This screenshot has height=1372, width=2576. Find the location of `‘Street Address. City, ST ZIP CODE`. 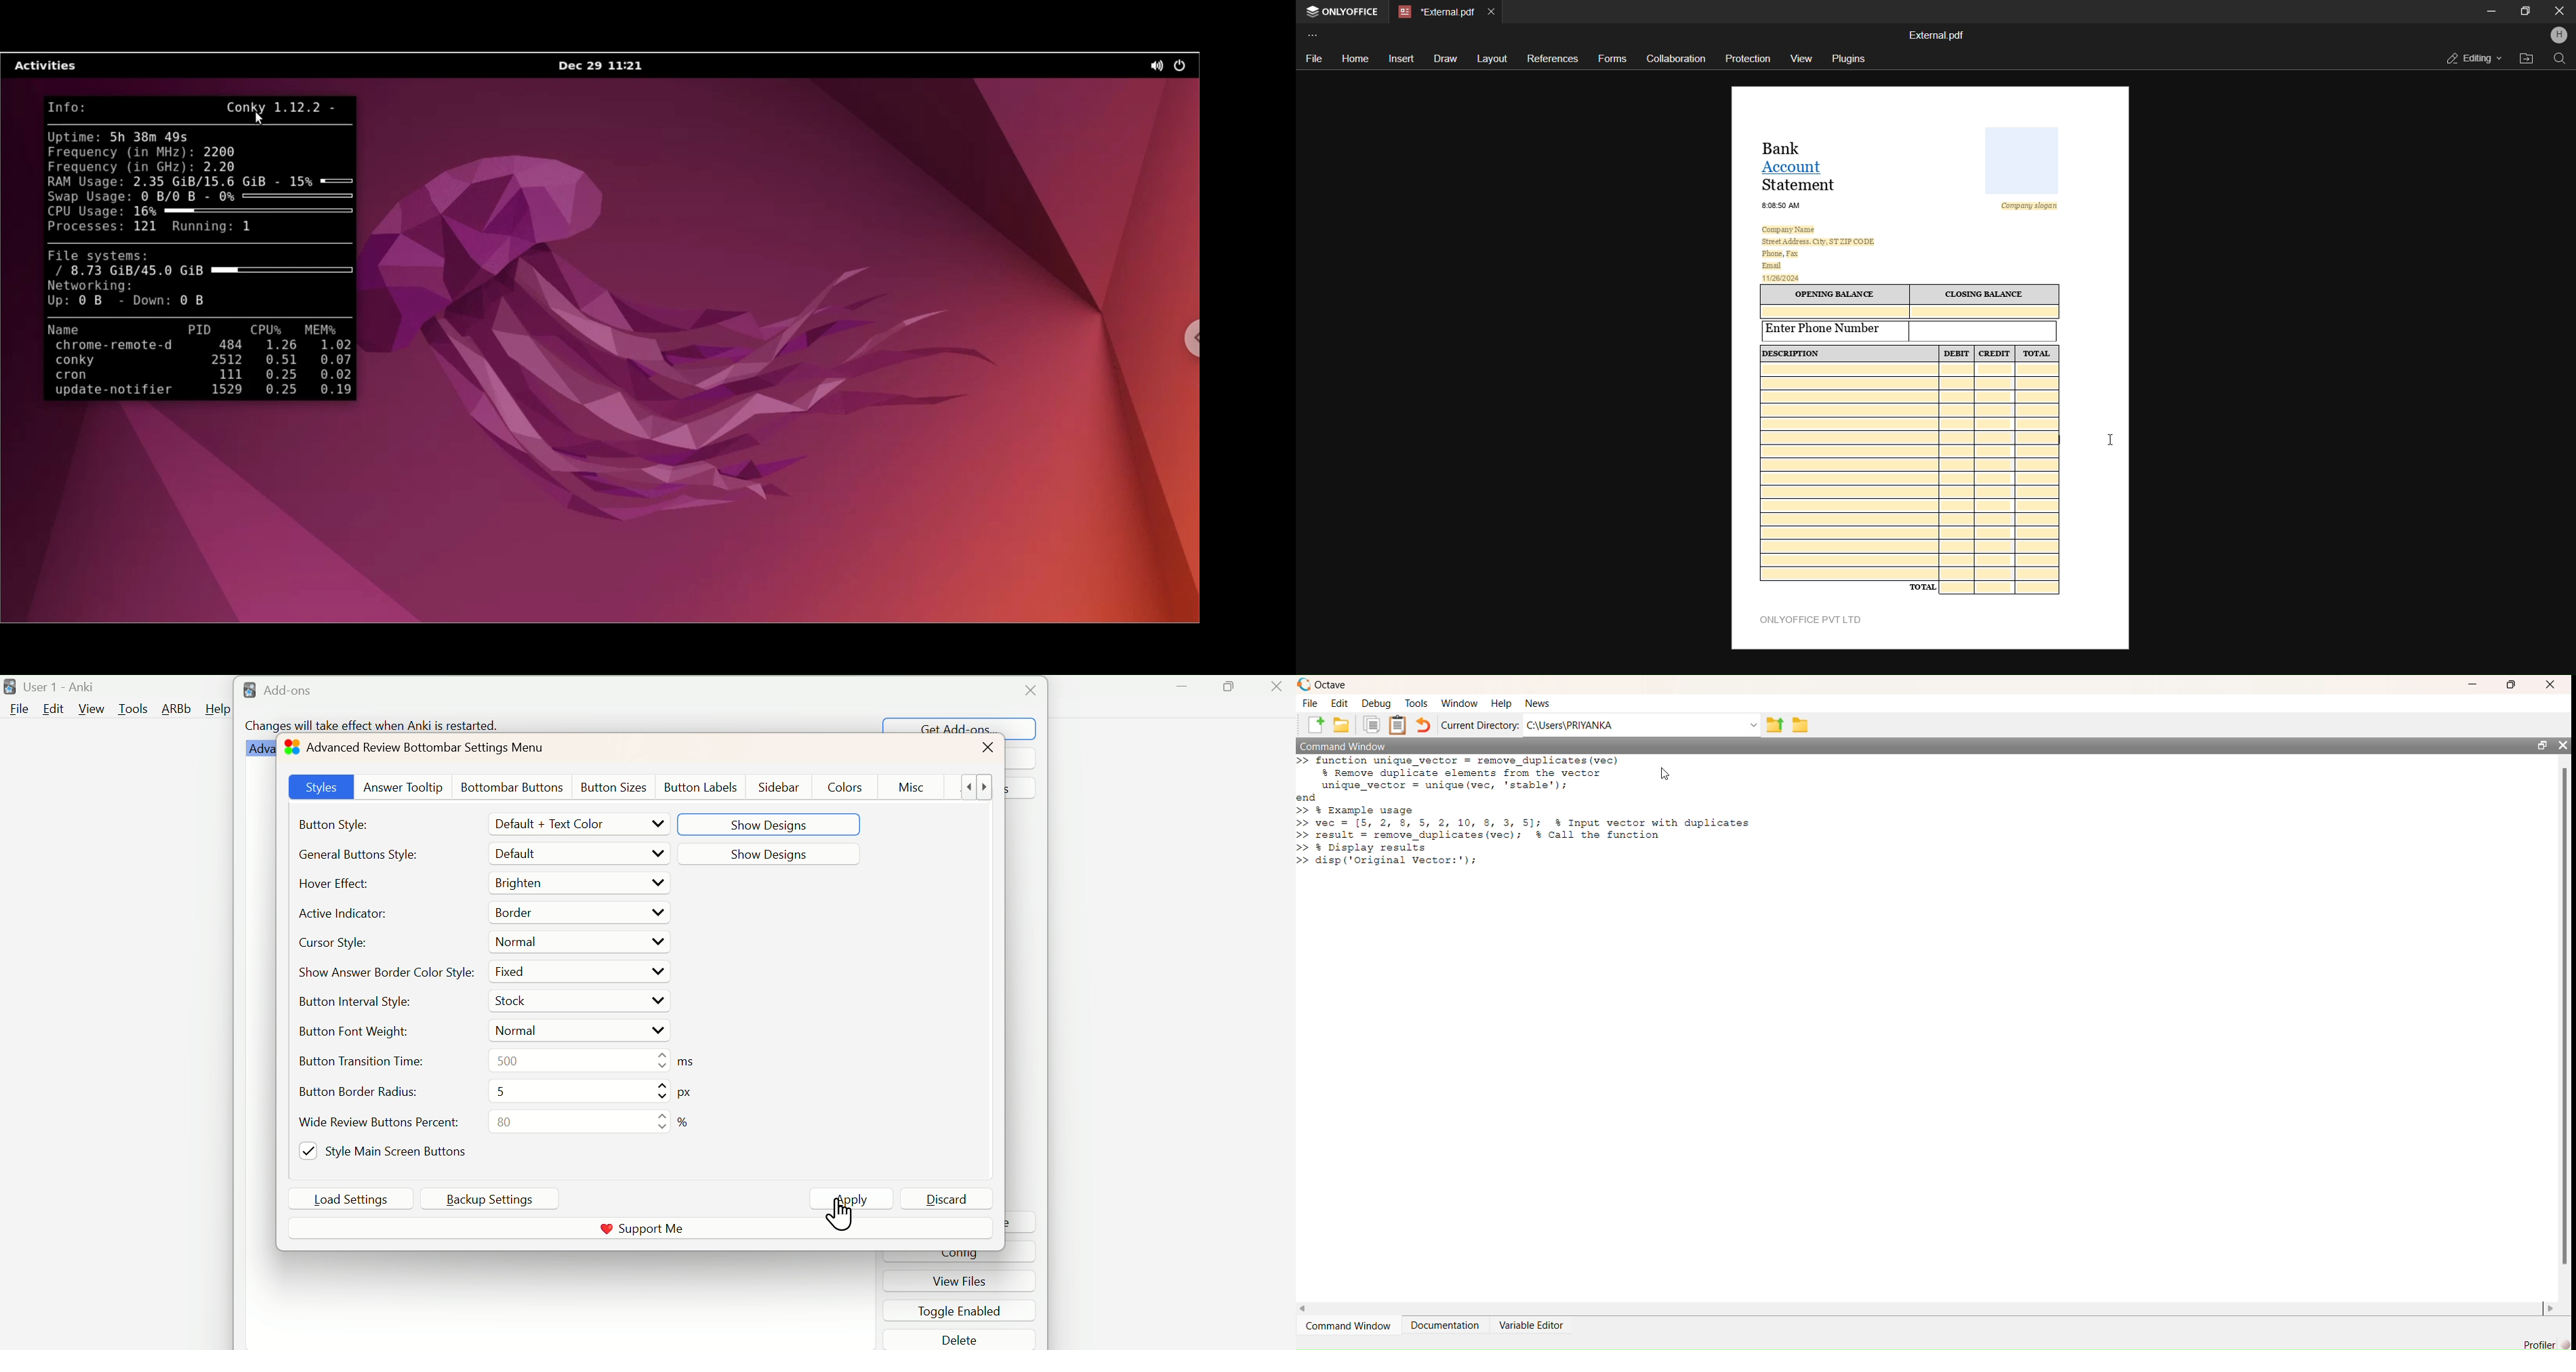

‘Street Address. City, ST ZIP CODE is located at coordinates (1818, 241).